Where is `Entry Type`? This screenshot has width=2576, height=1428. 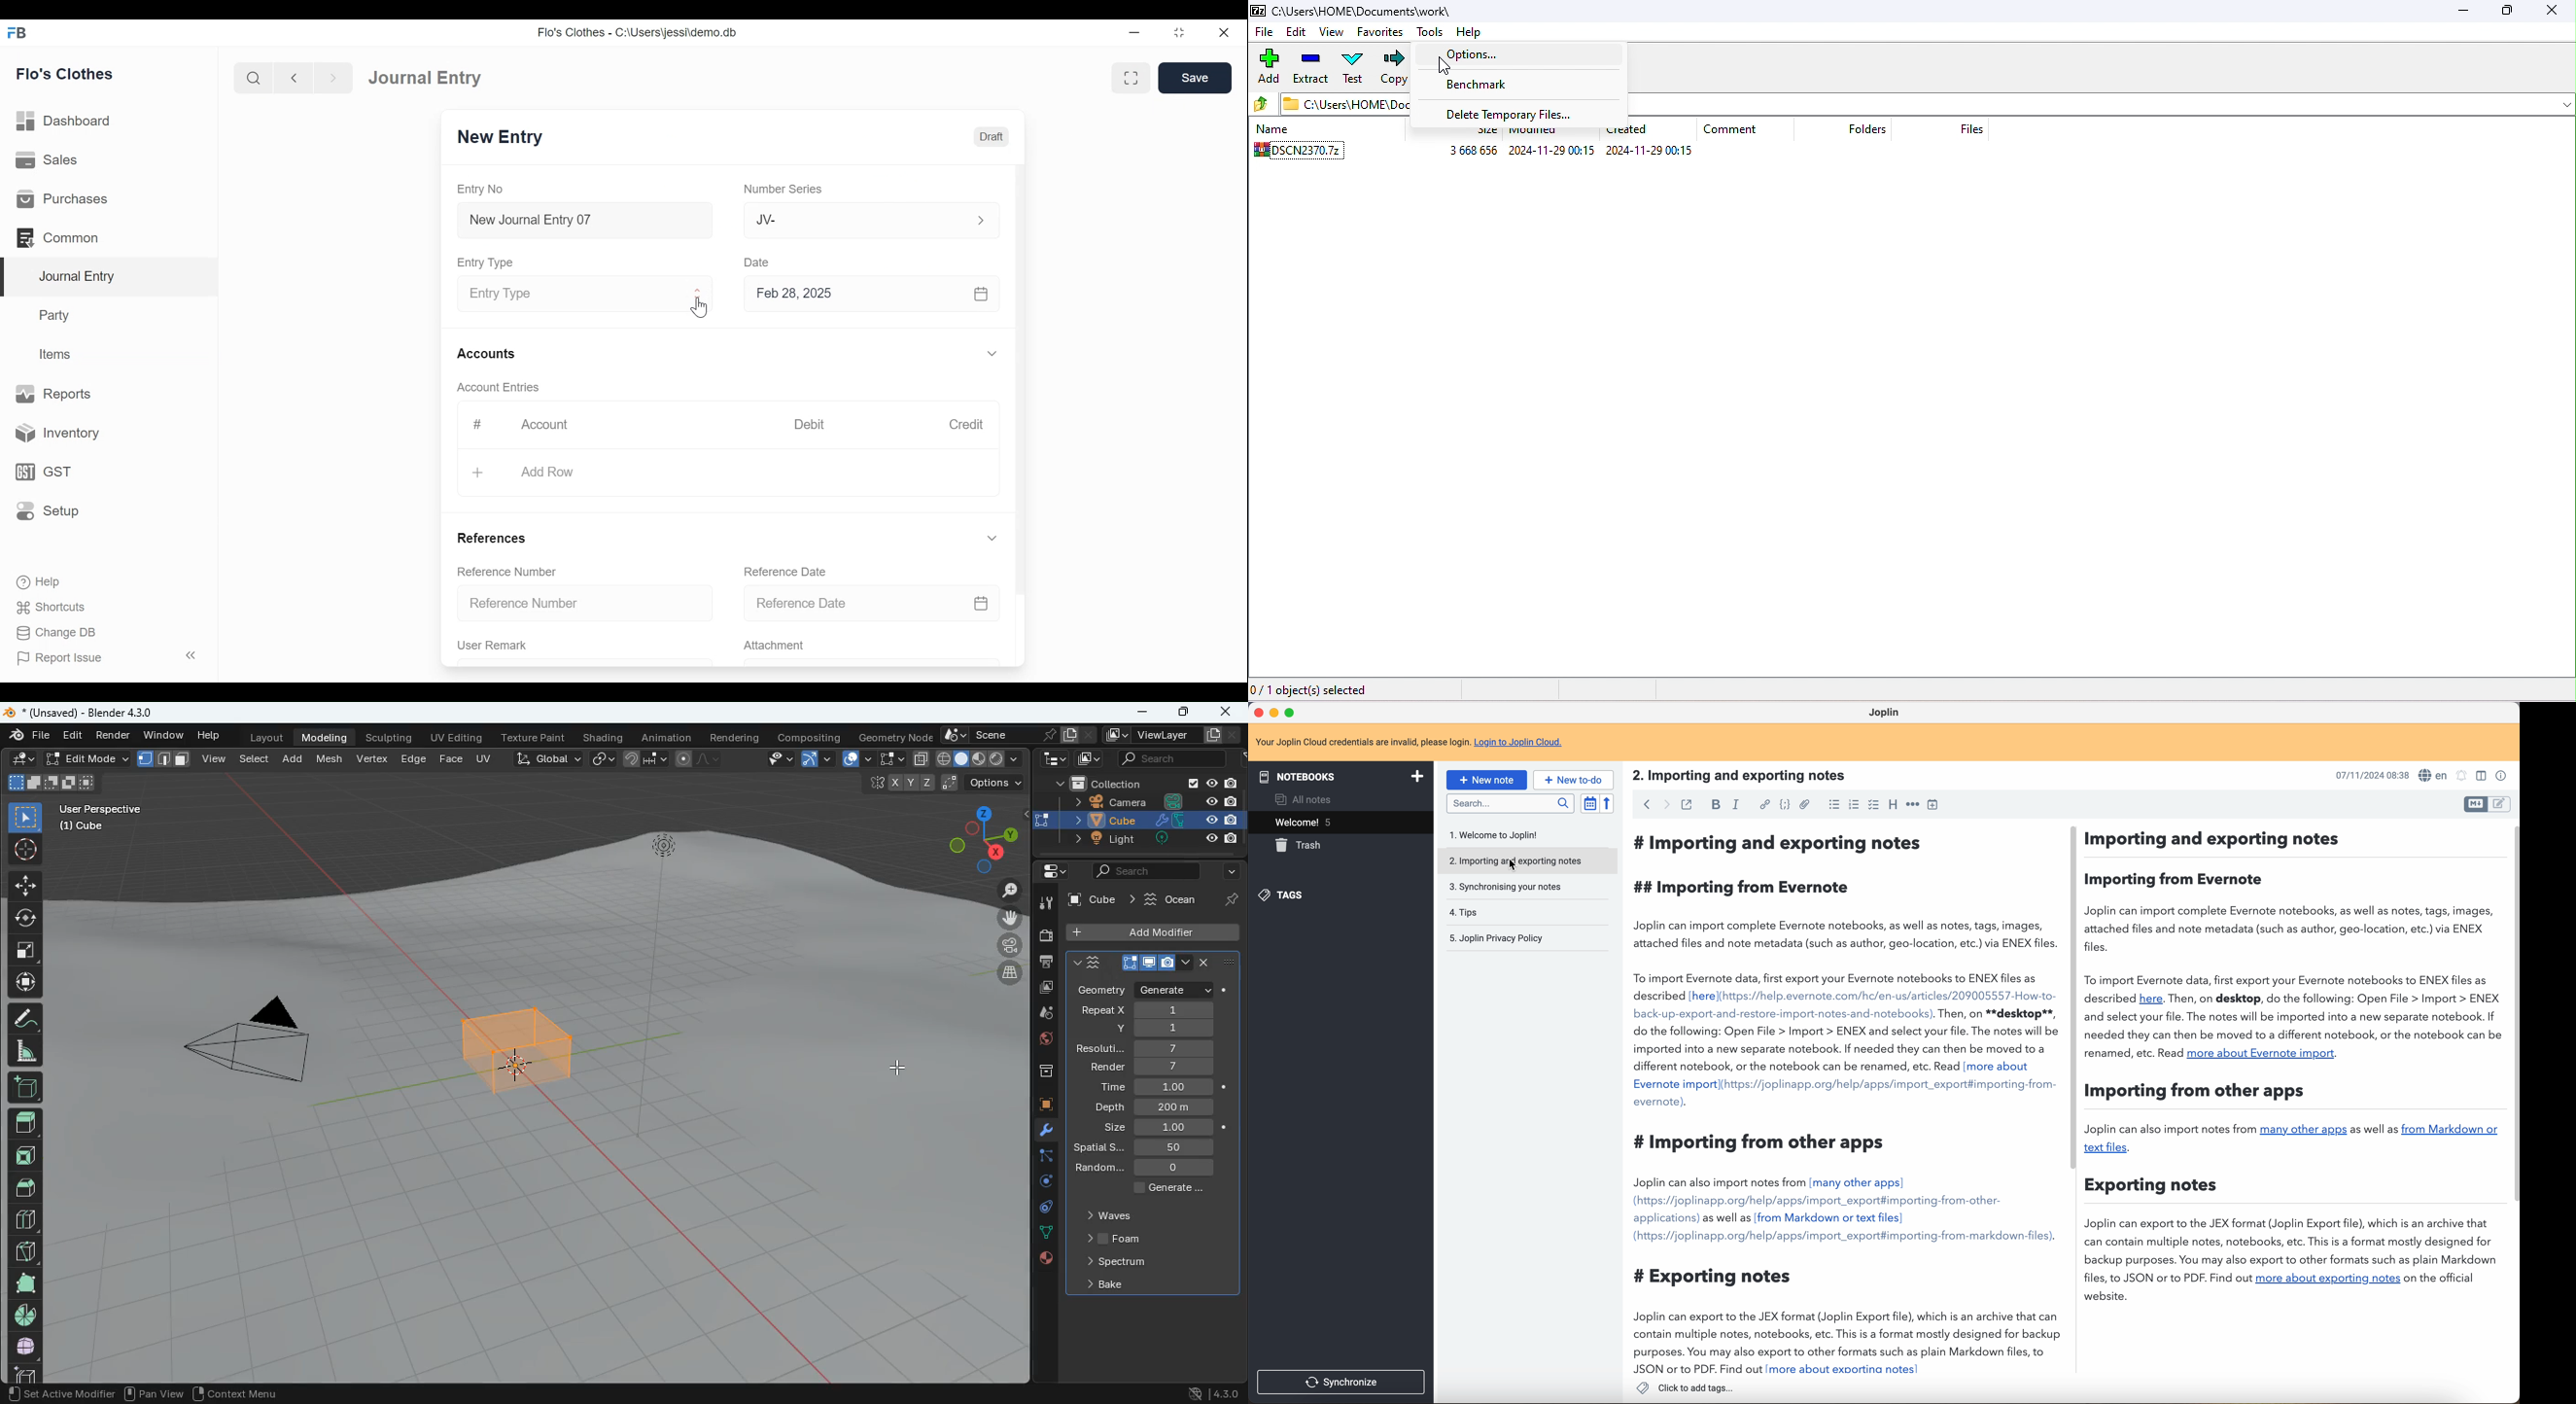 Entry Type is located at coordinates (574, 294).